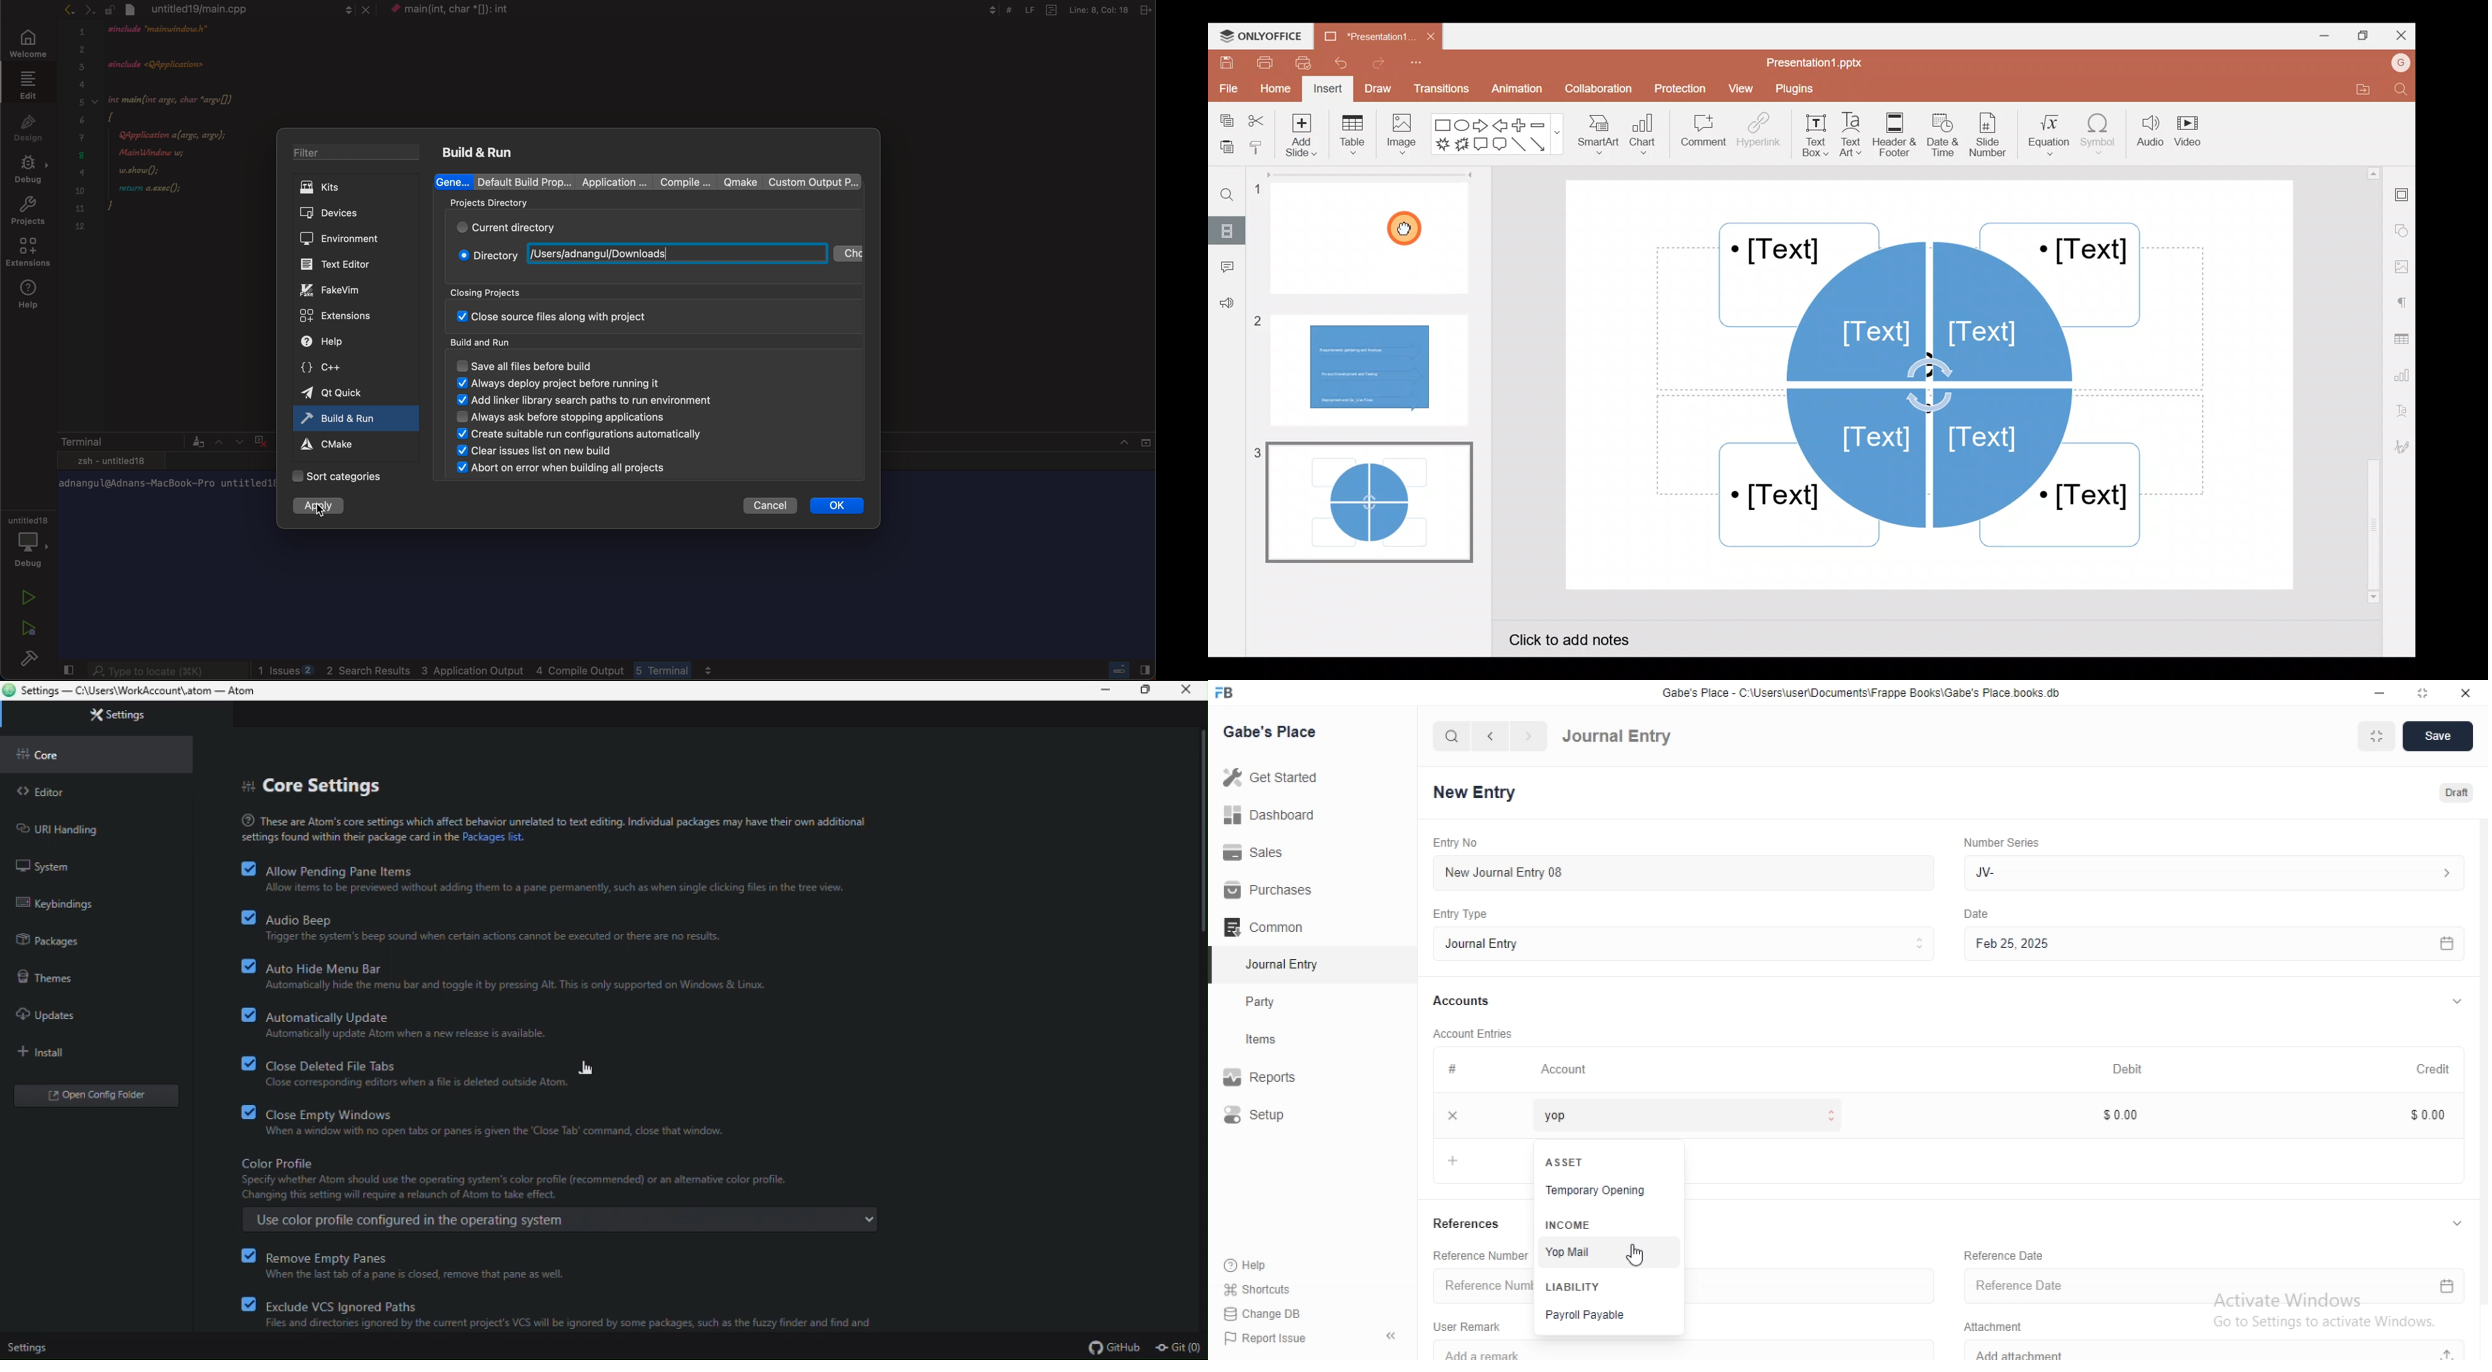 The height and width of the screenshot is (1372, 2492). Describe the element at coordinates (477, 153) in the screenshot. I see `build and run` at that location.